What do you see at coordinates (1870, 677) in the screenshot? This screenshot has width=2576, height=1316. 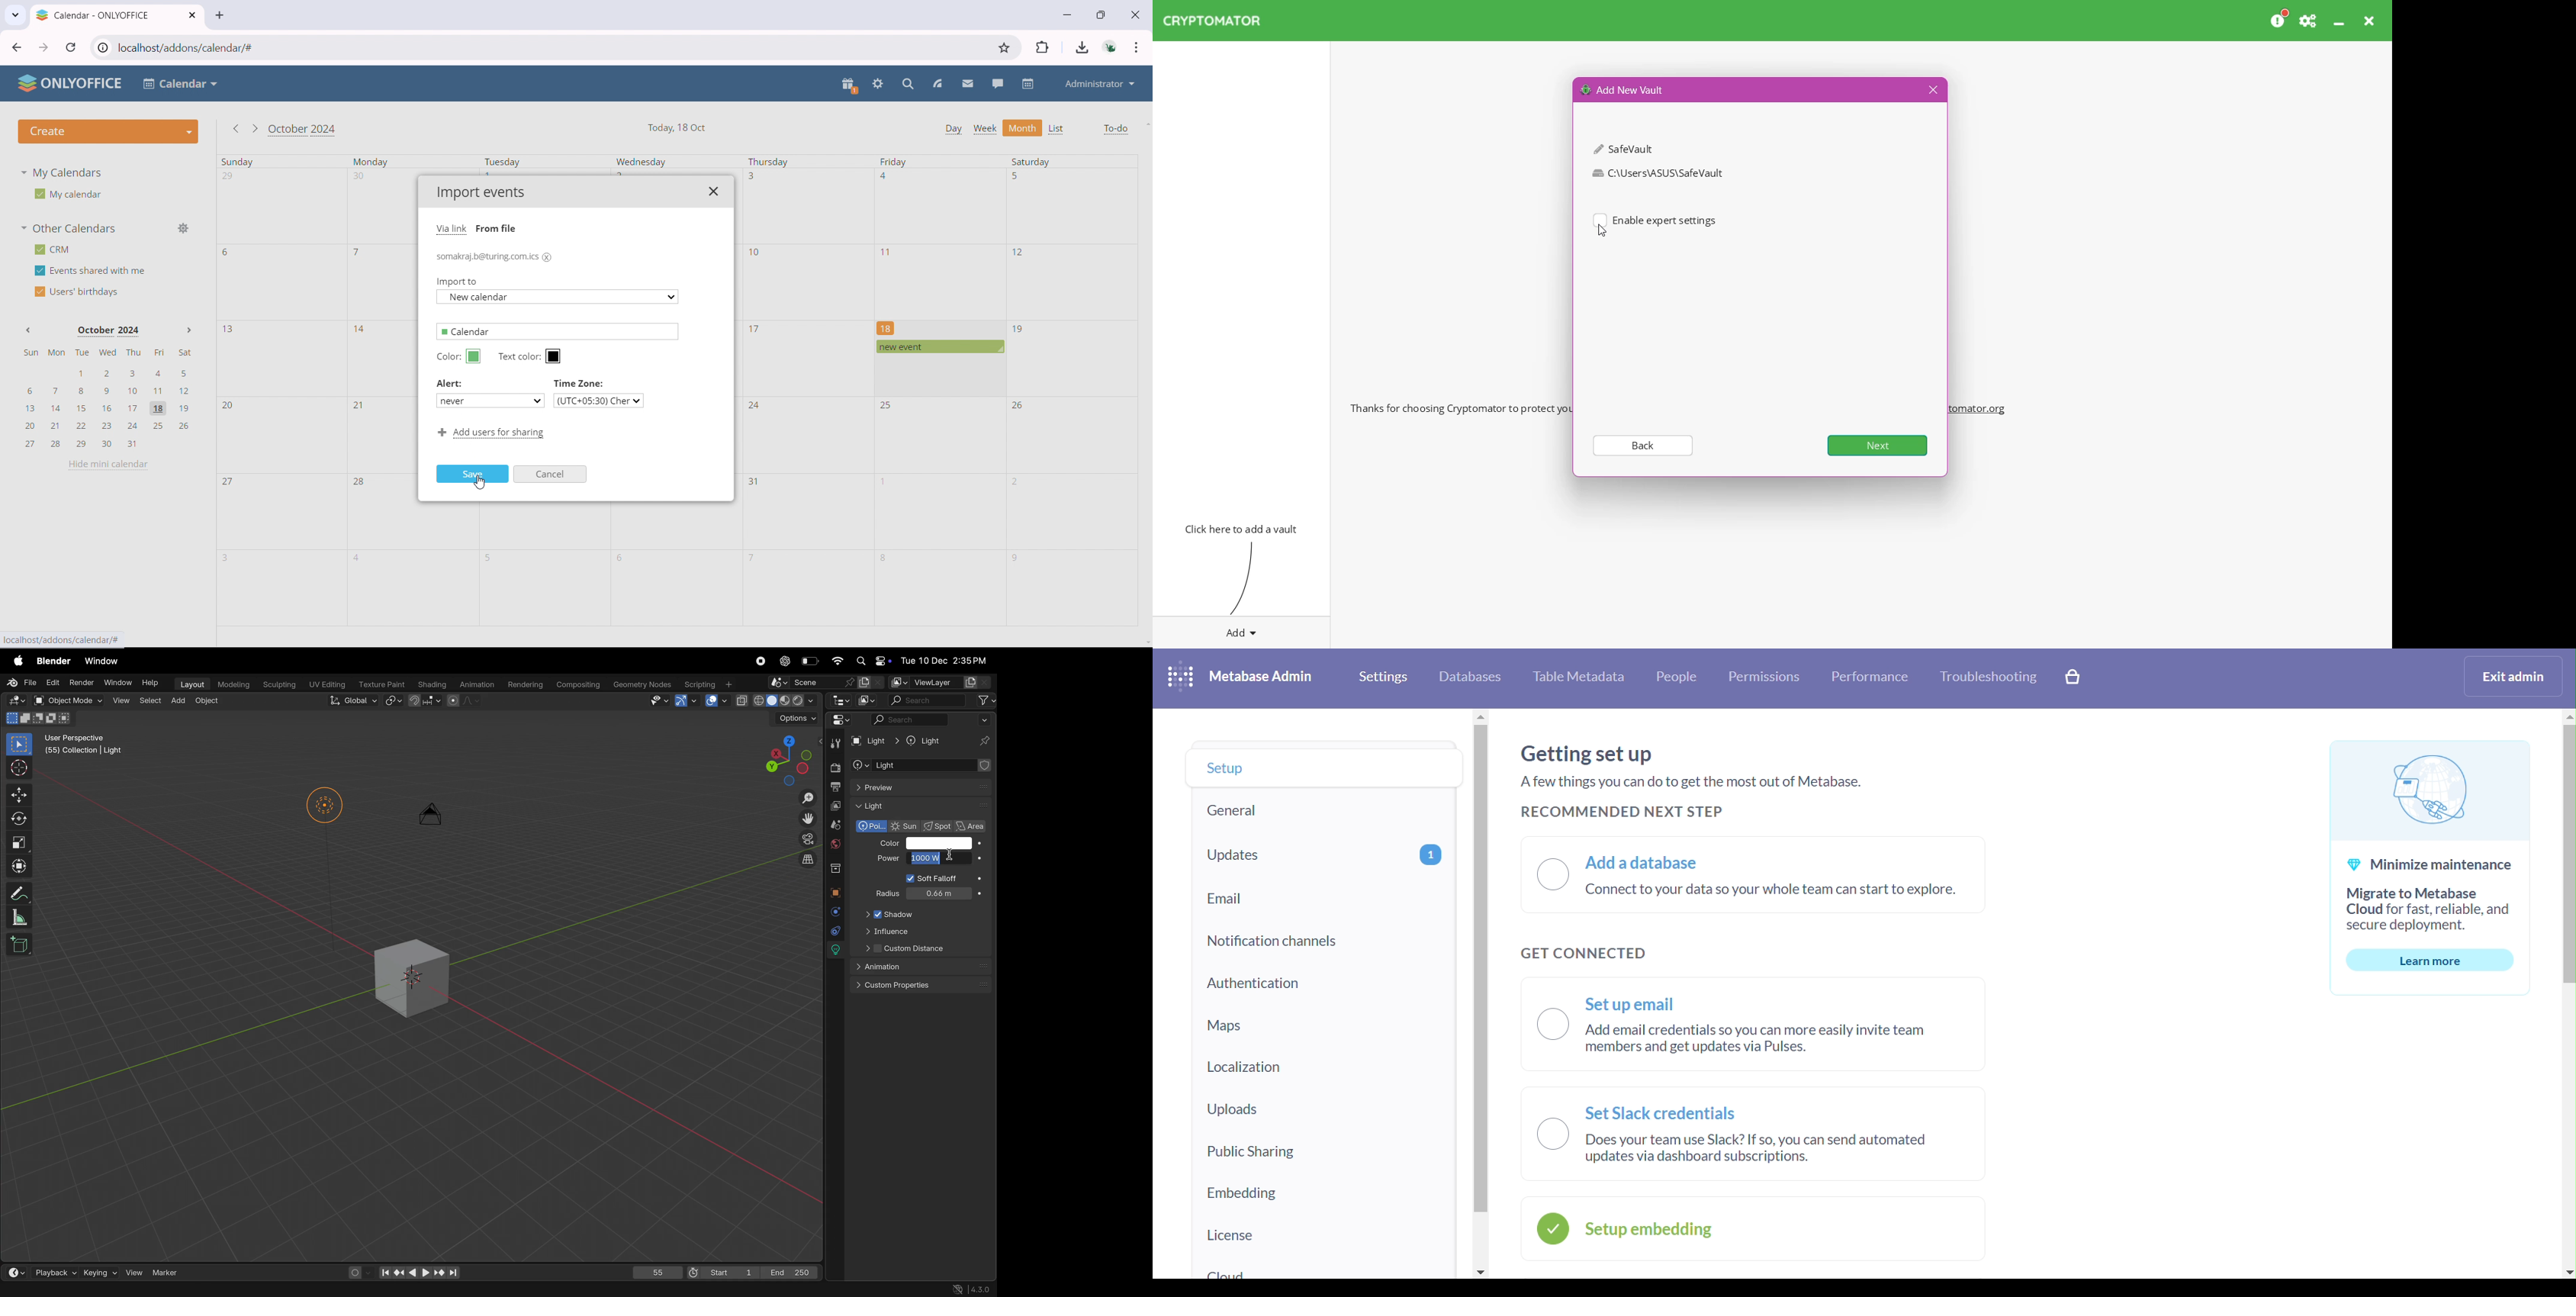 I see `performance` at bounding box center [1870, 677].